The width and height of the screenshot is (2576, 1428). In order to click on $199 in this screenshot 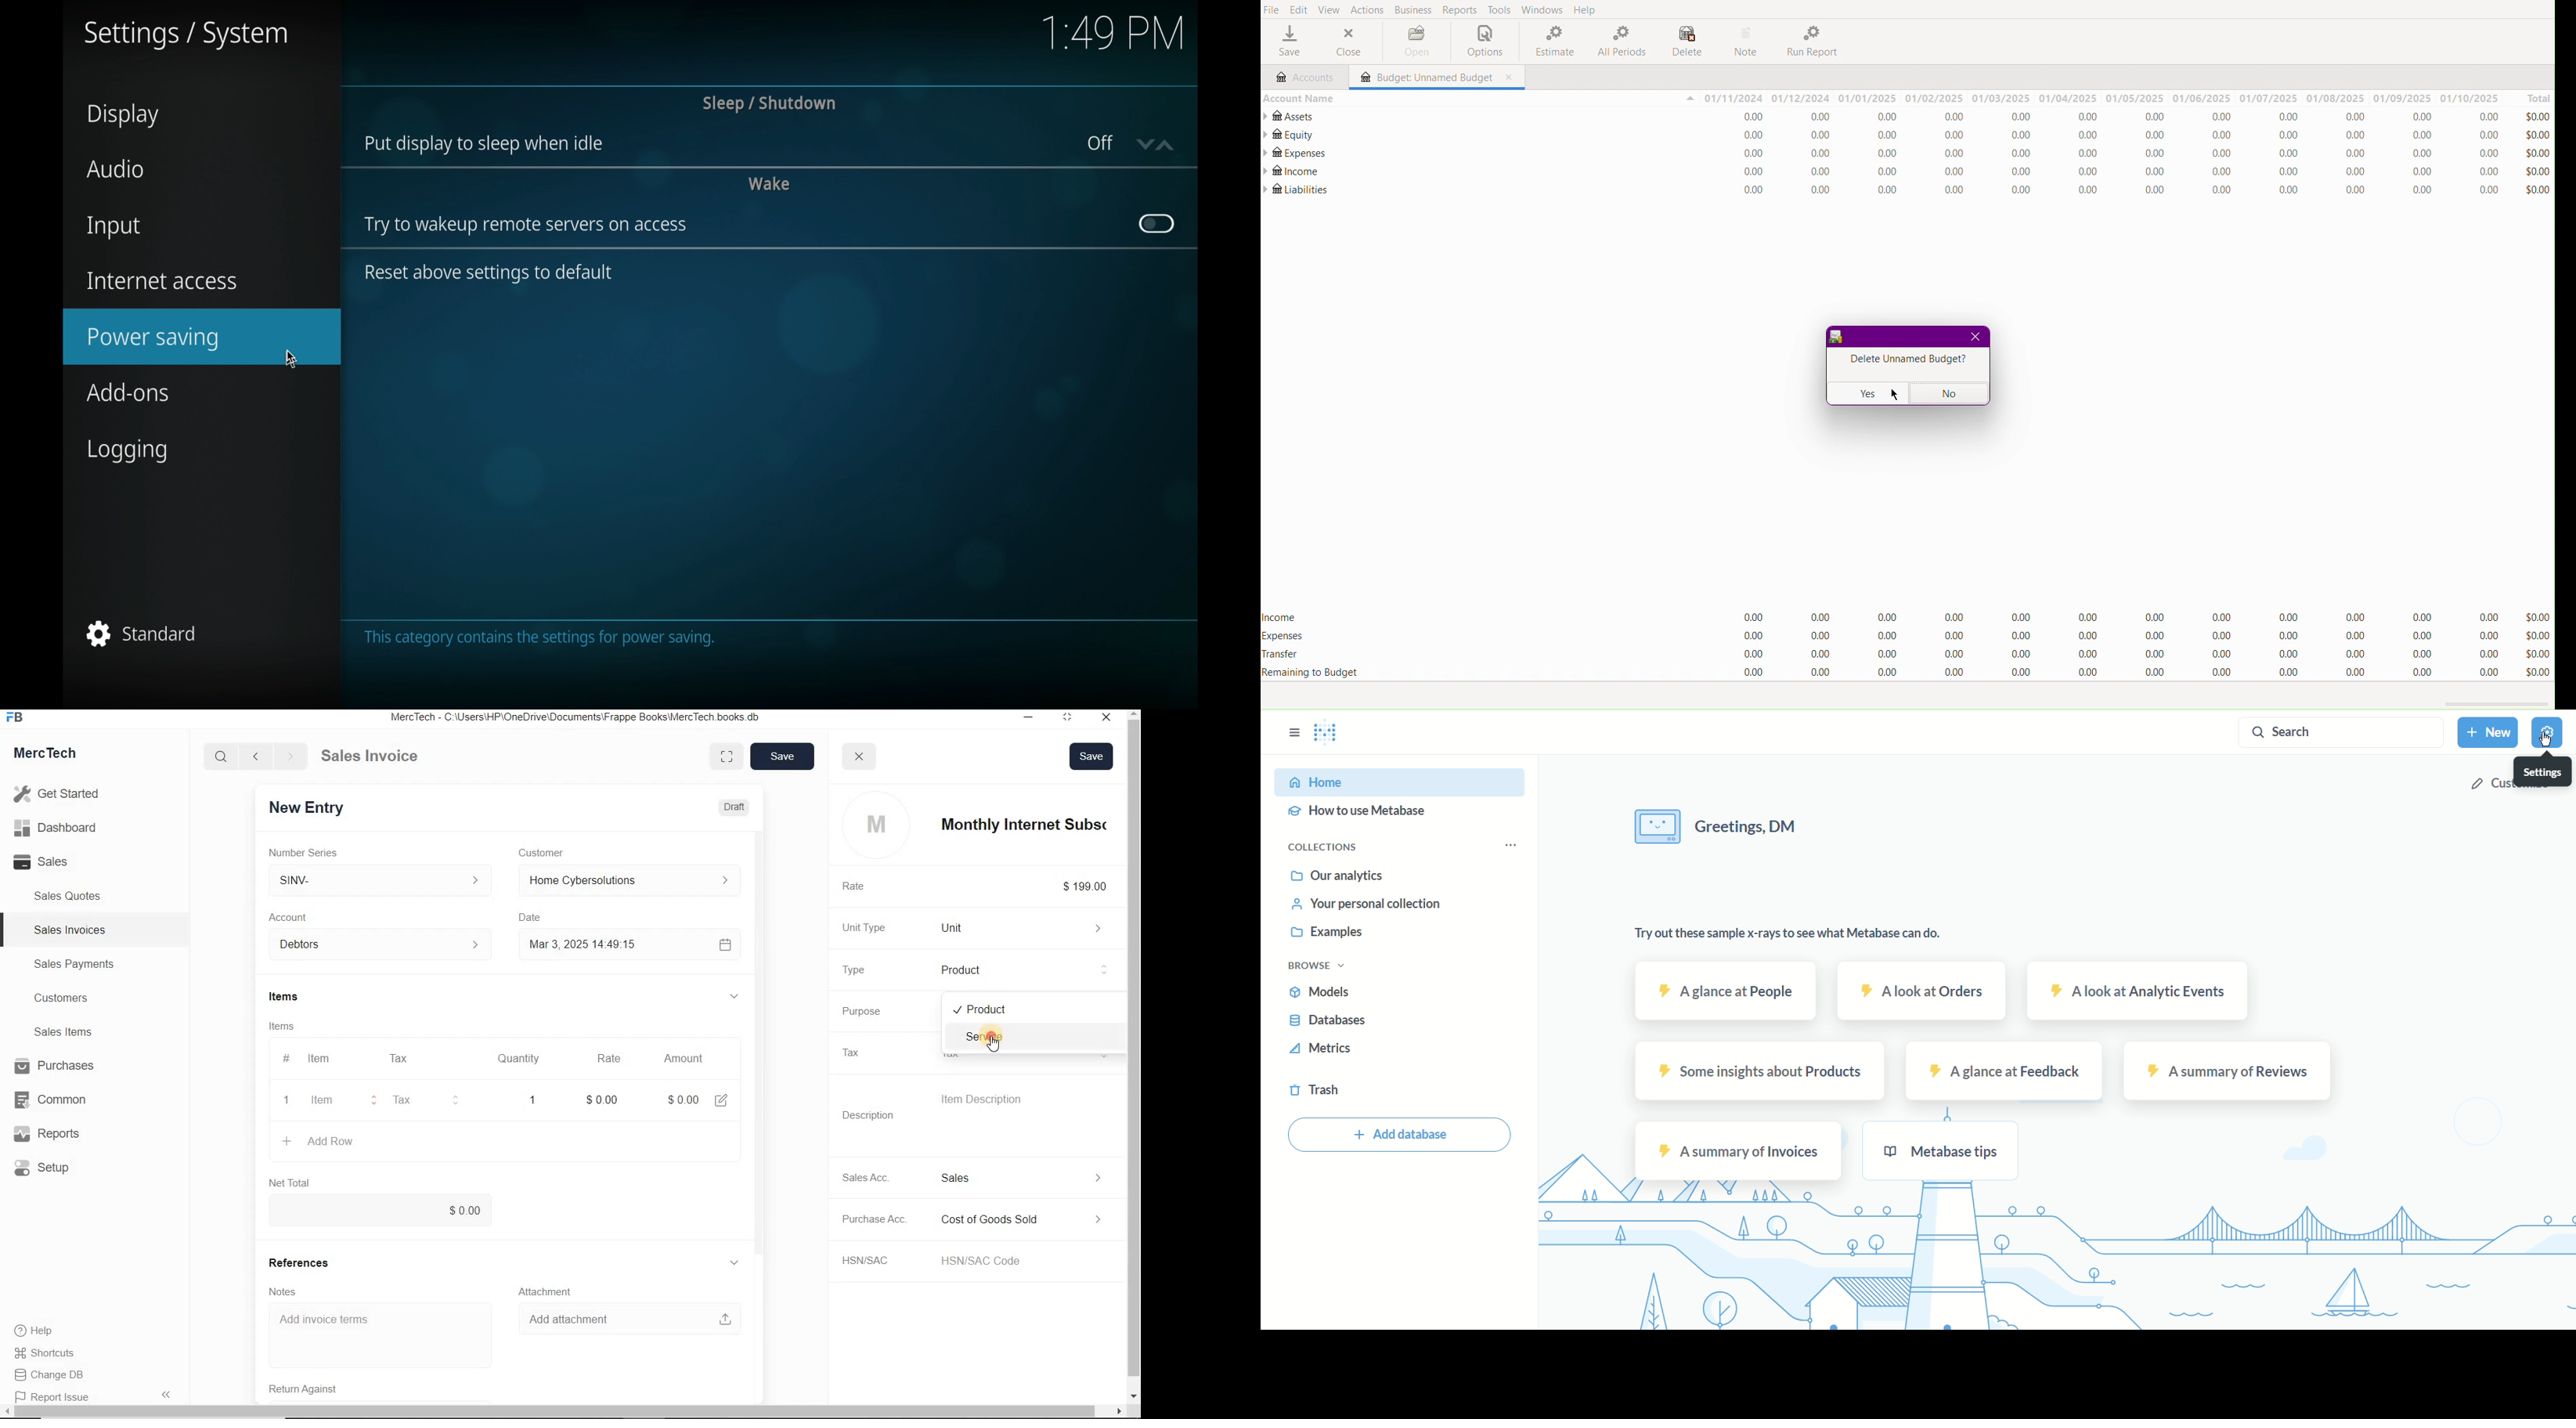, I will do `click(1095, 886)`.